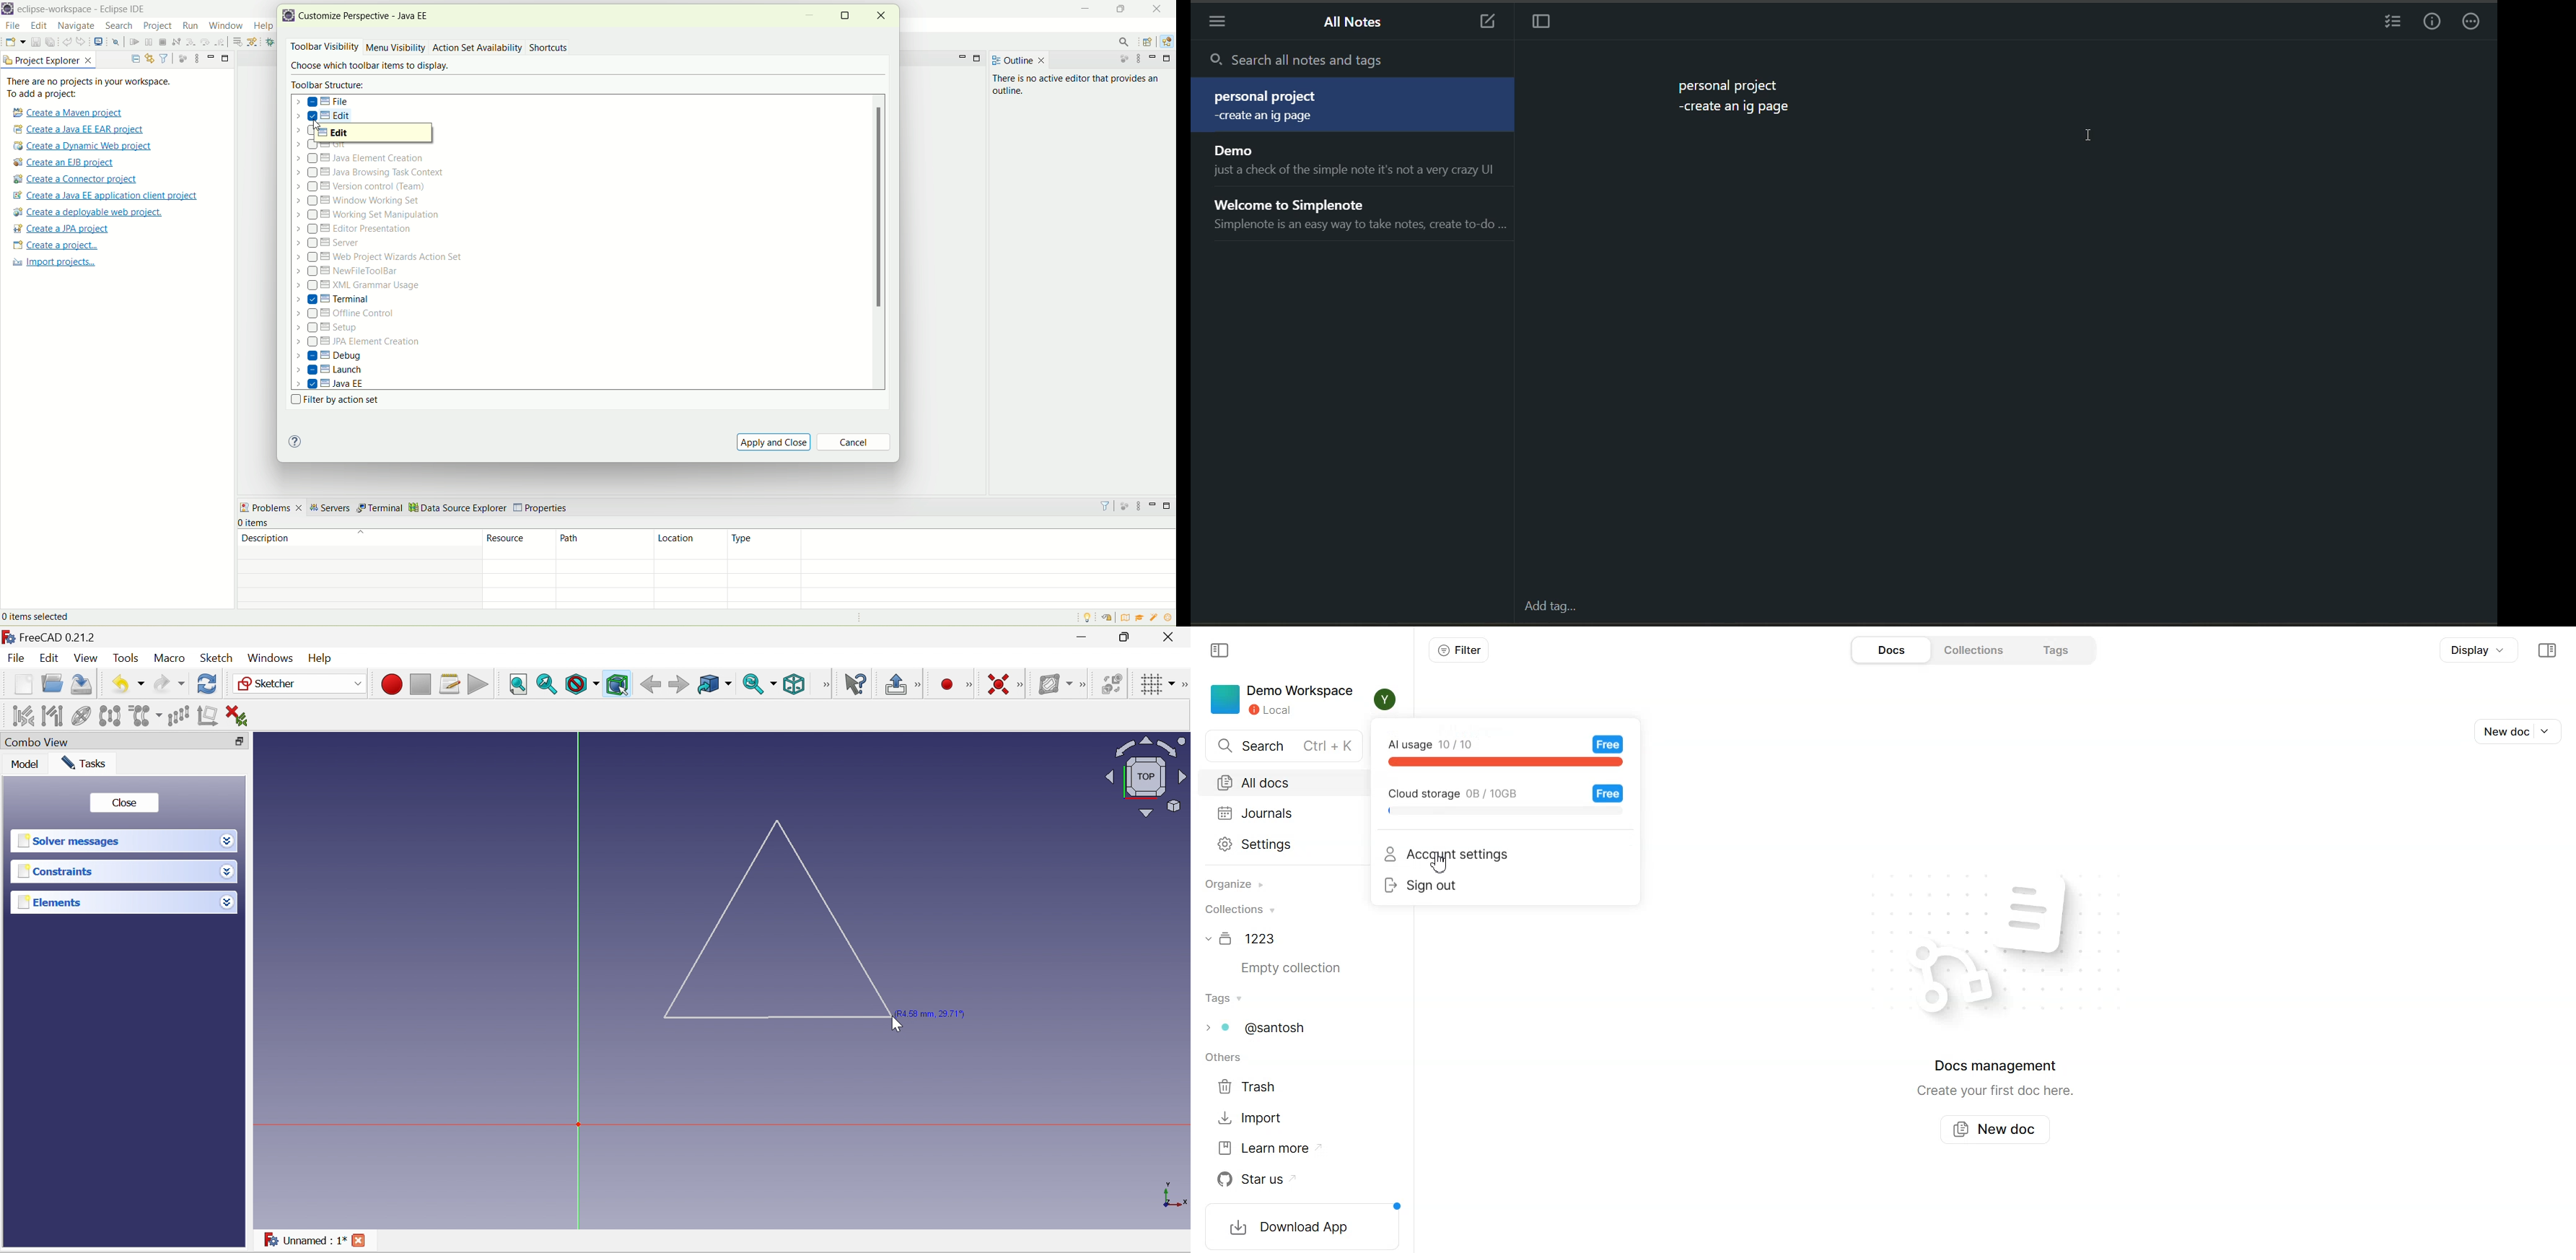 This screenshot has height=1260, width=2576. Describe the element at coordinates (581, 685) in the screenshot. I see `Draw style` at that location.